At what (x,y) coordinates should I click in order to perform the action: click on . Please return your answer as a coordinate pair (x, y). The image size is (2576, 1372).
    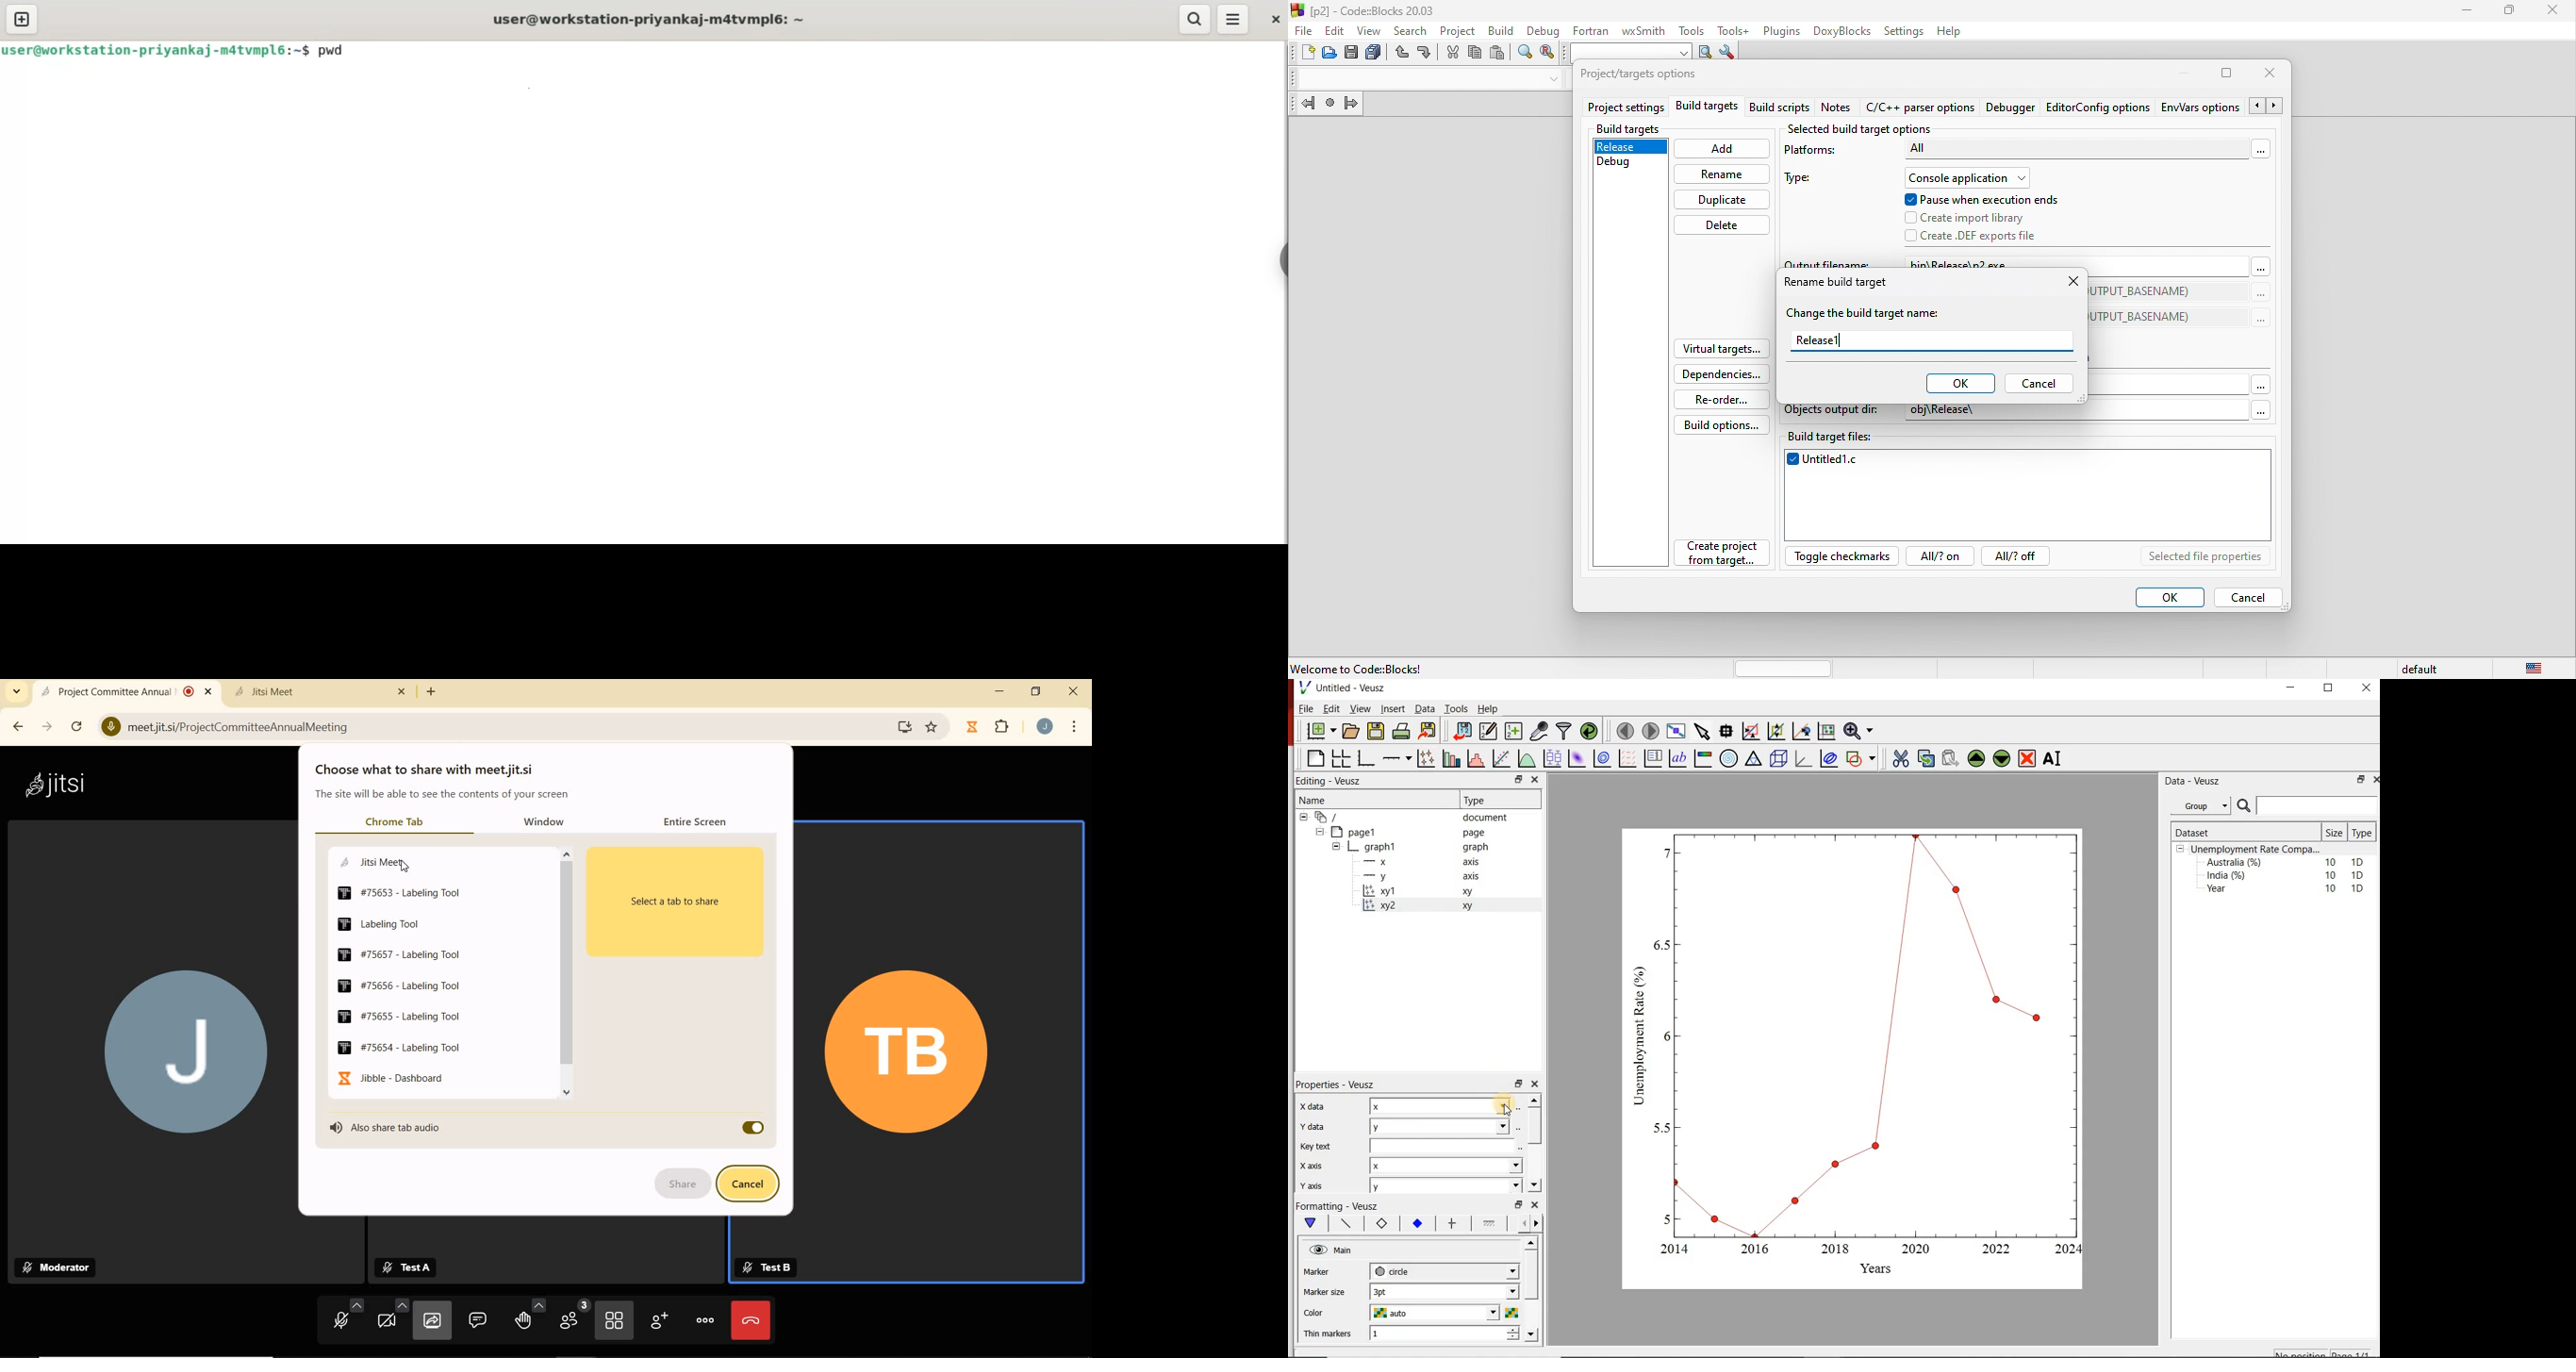
    Looking at the image, I should click on (2255, 409).